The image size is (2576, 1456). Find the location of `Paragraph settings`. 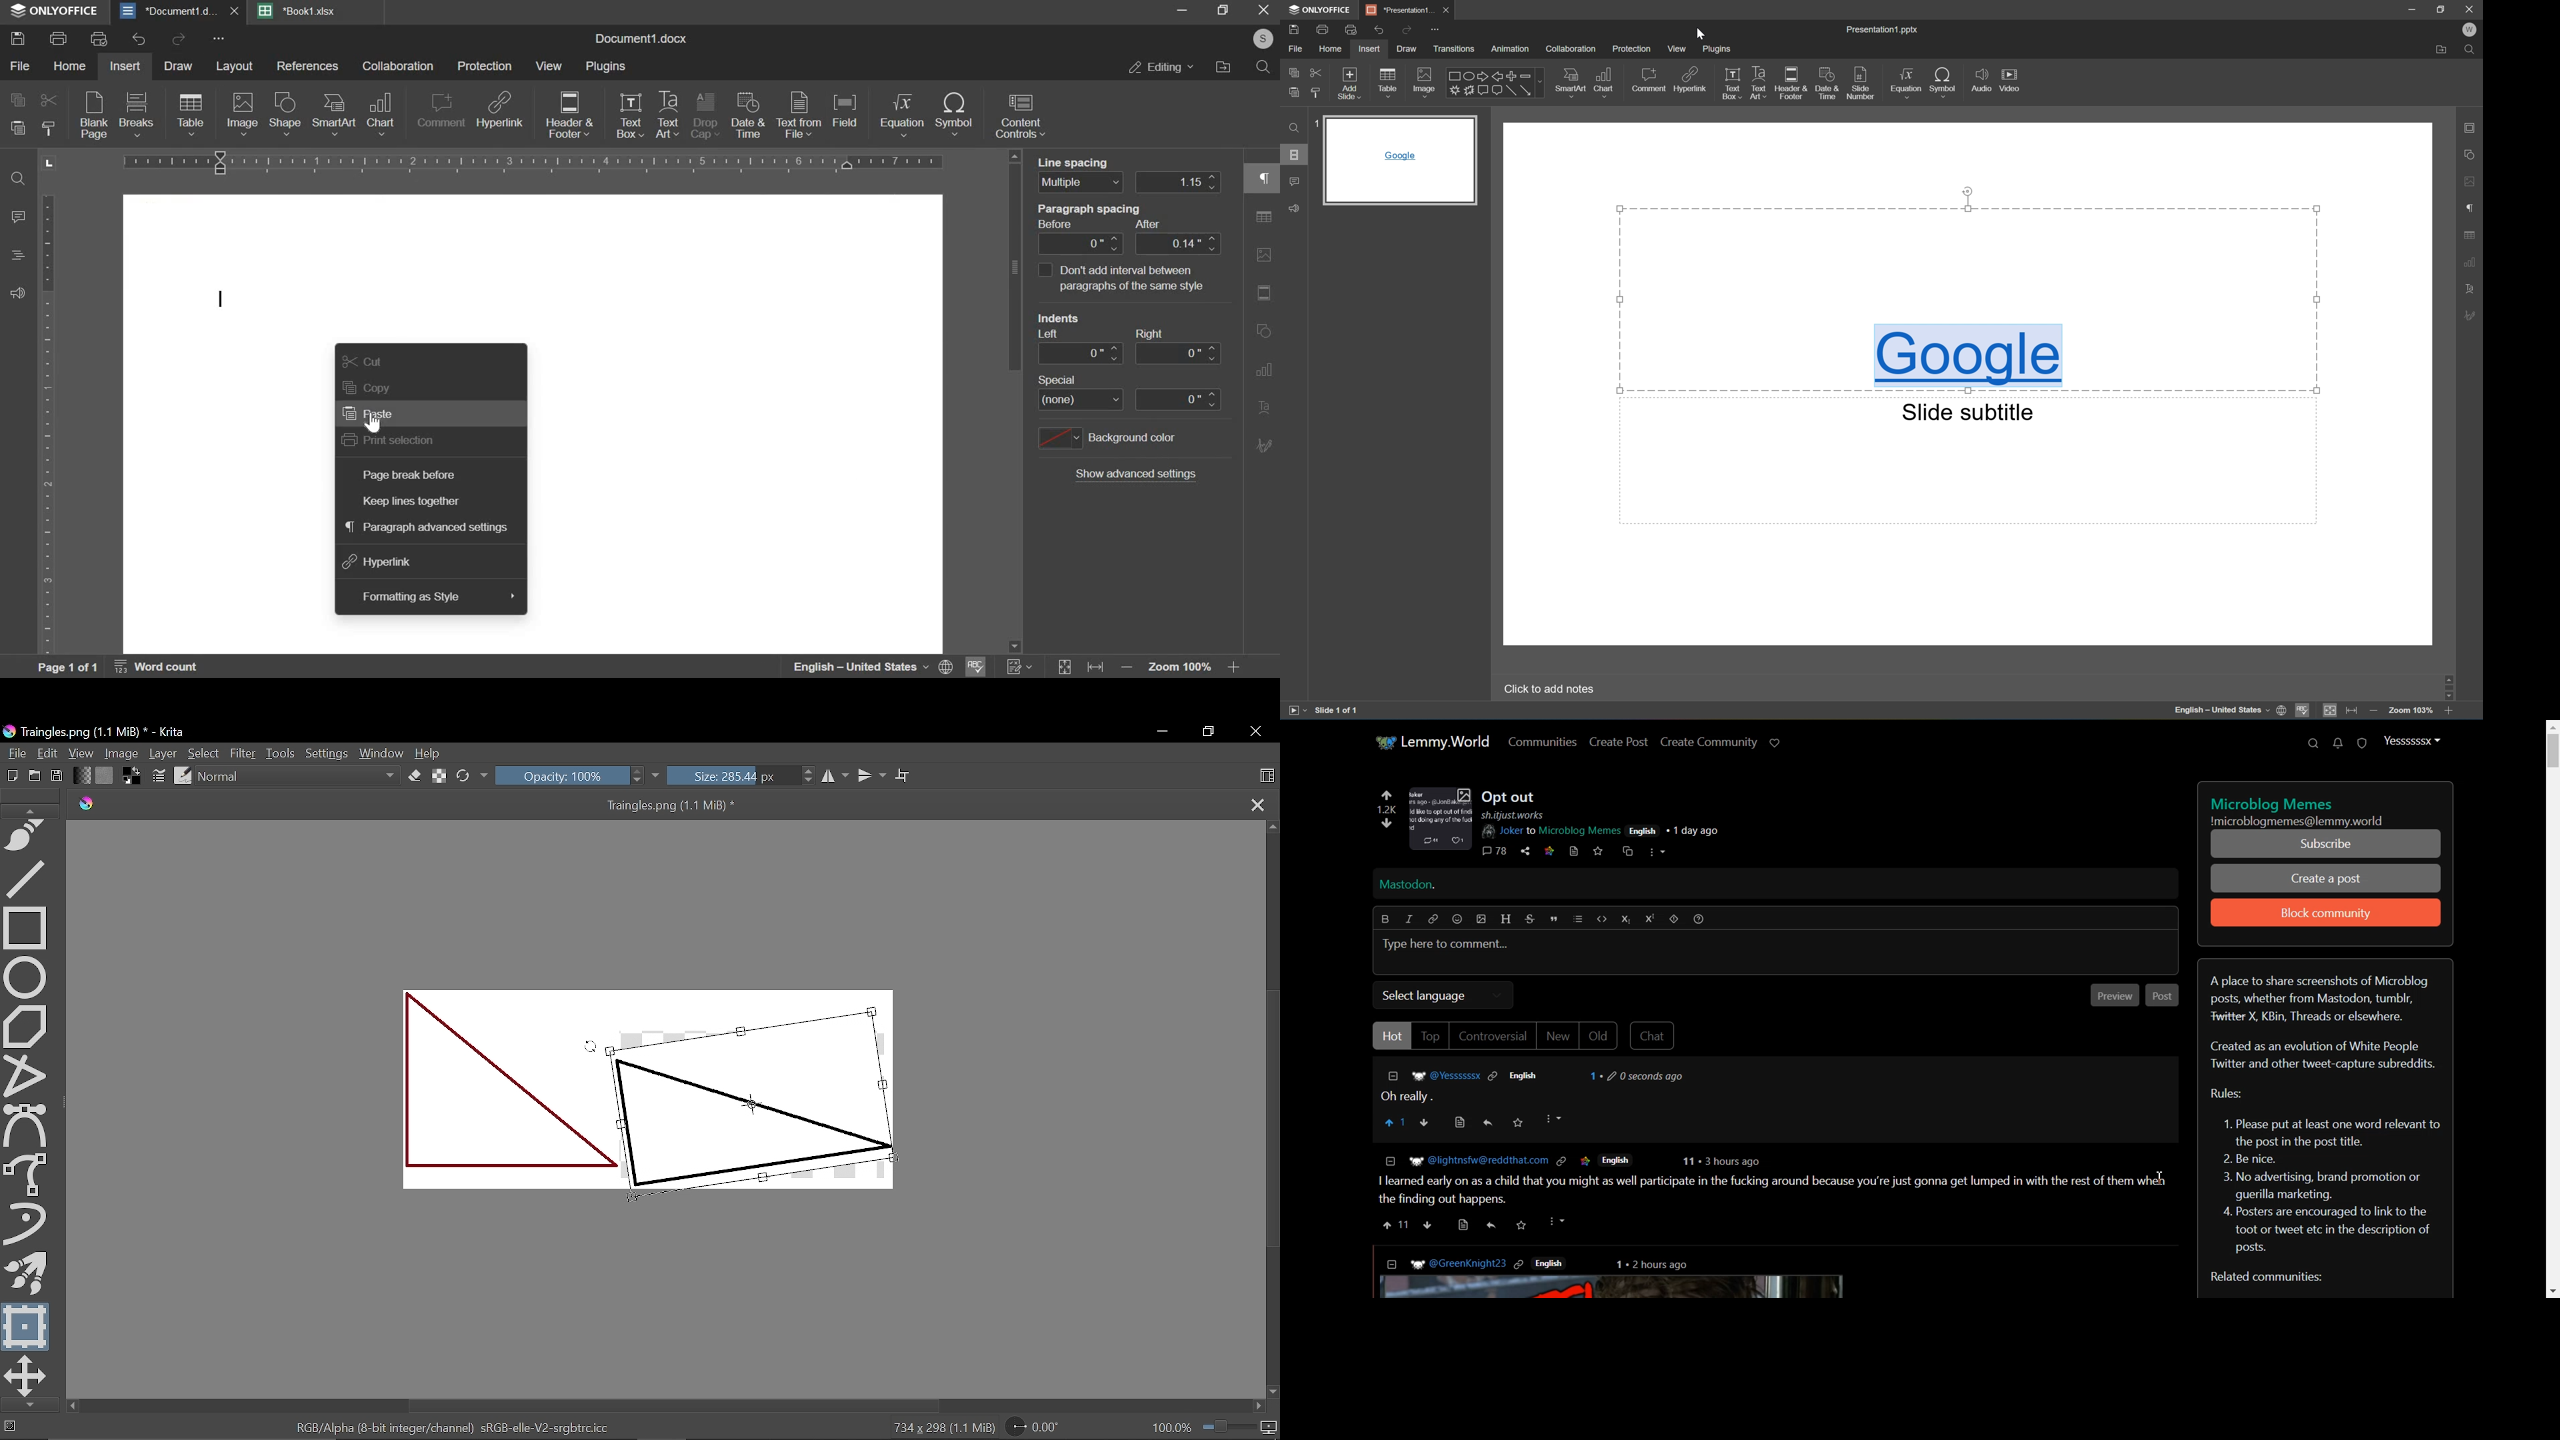

Paragraph settings is located at coordinates (2469, 209).